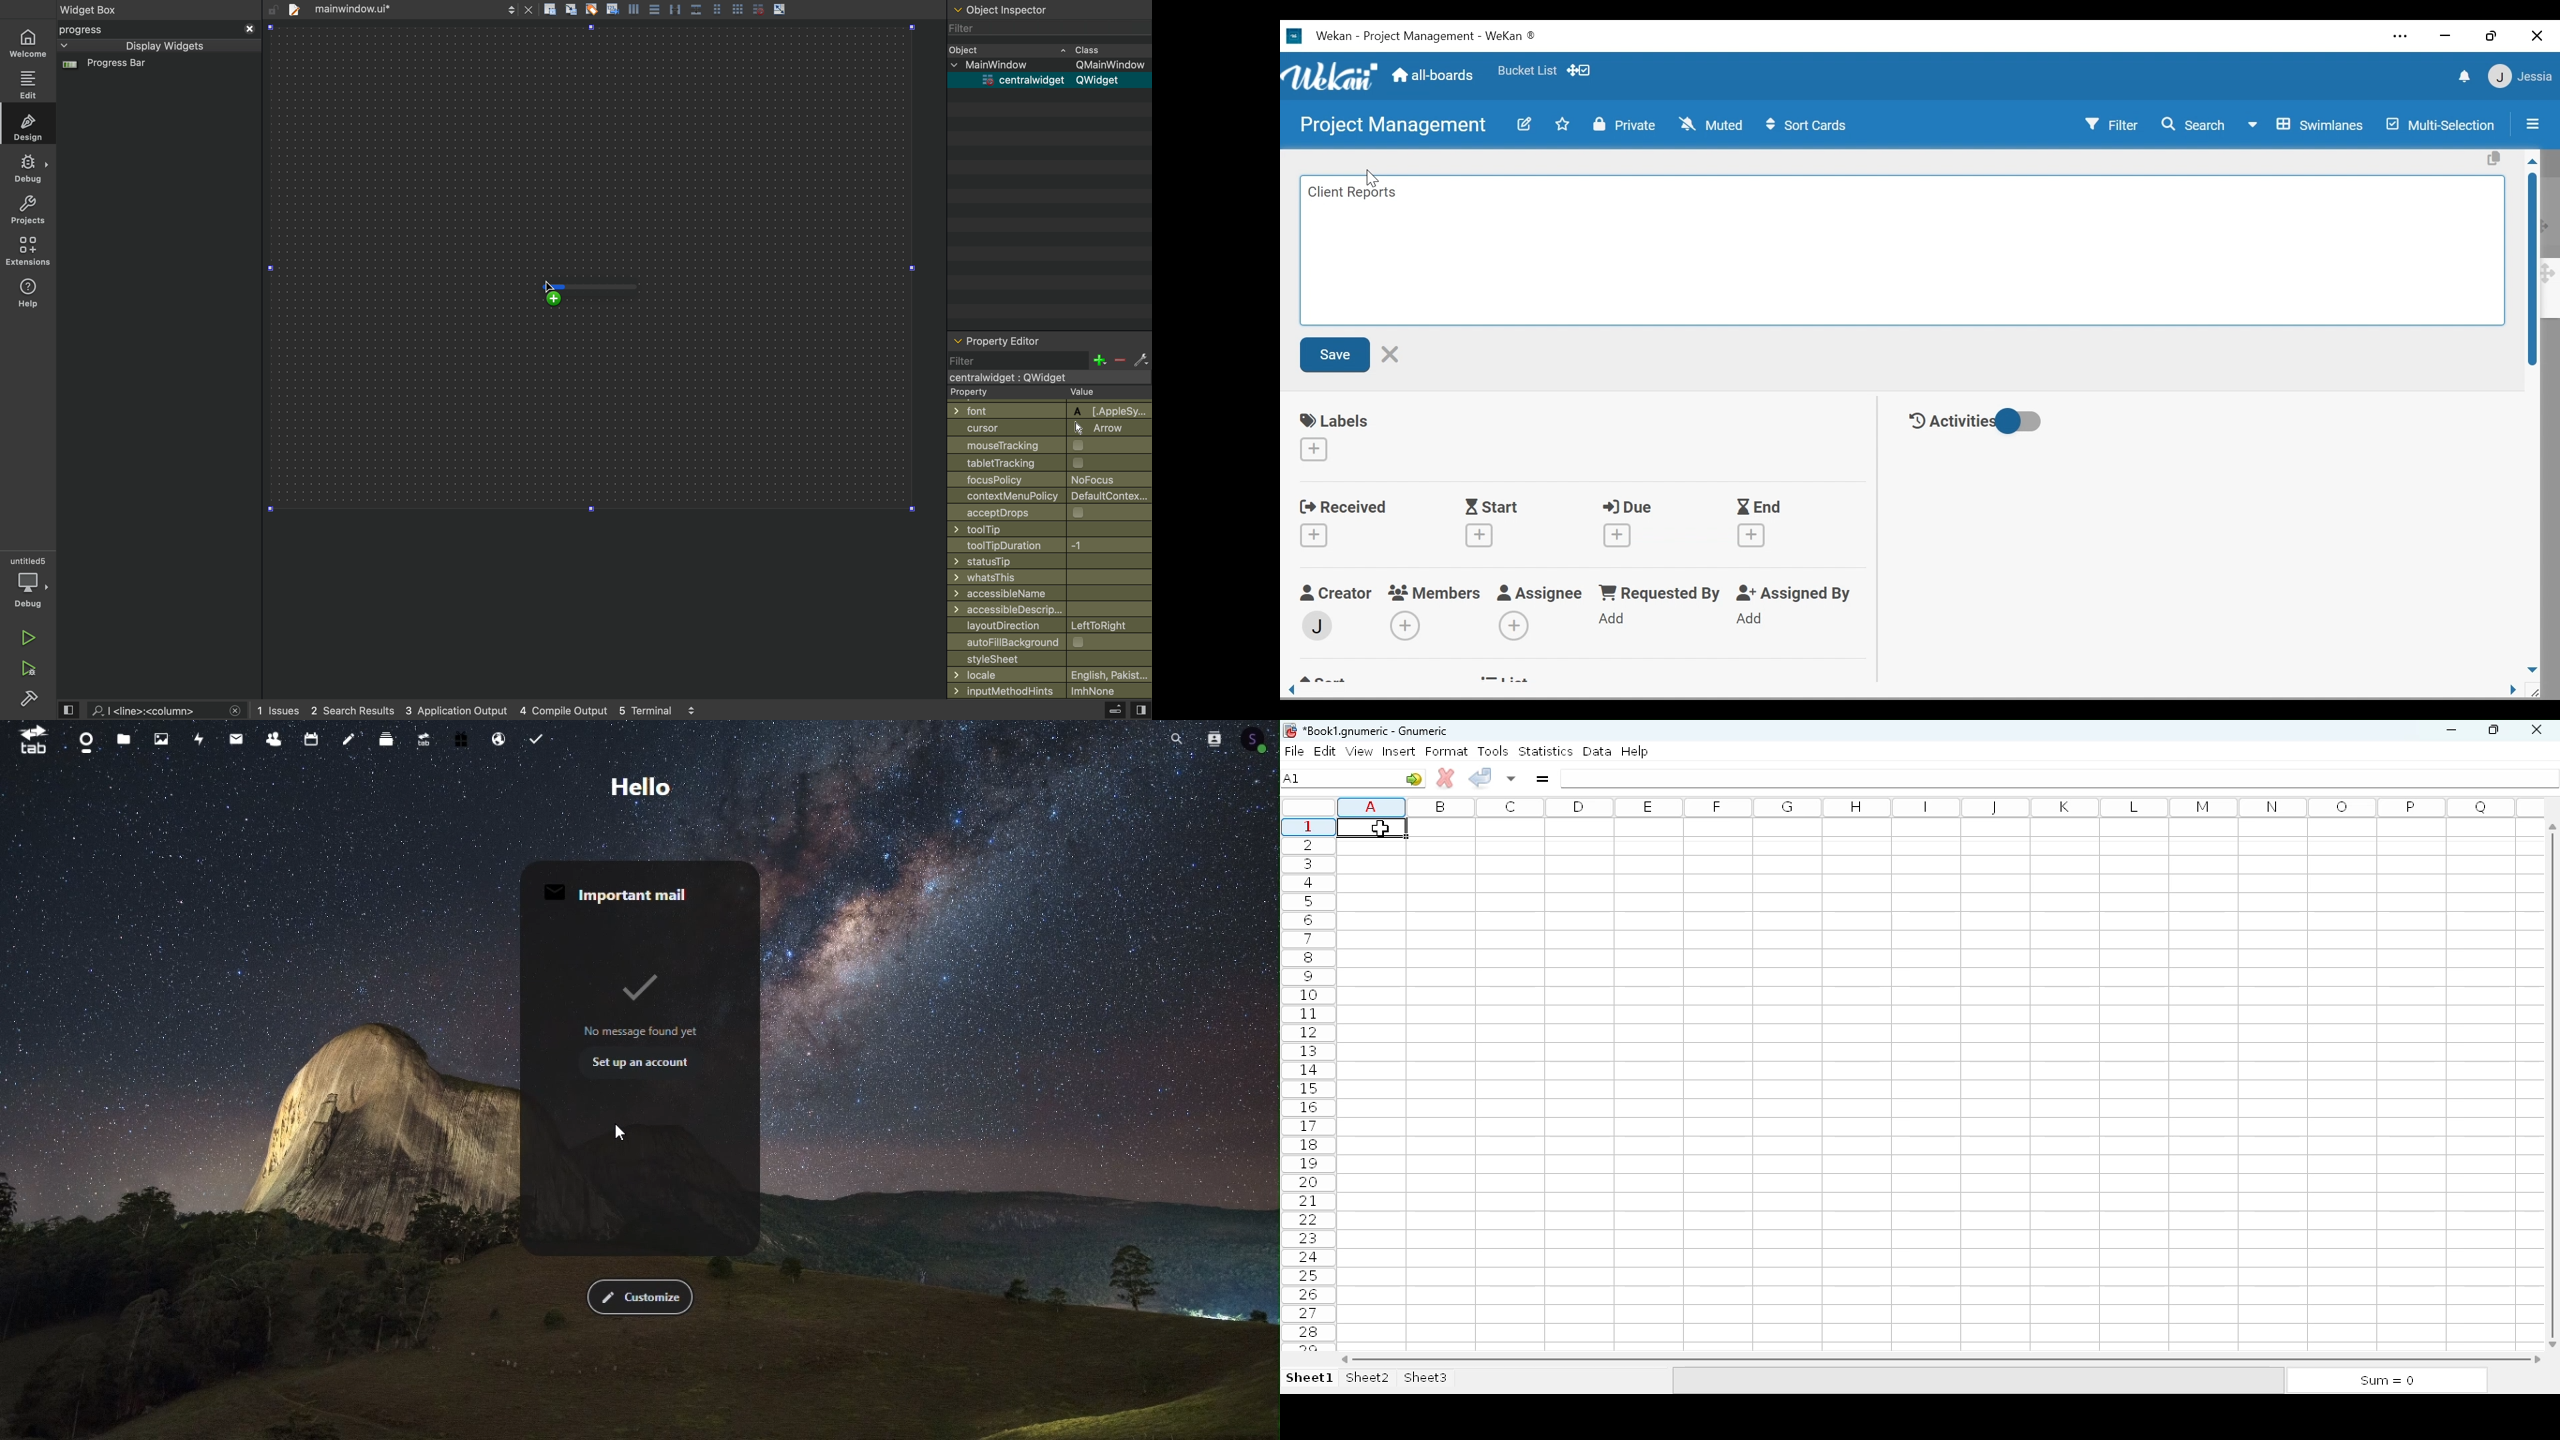  I want to click on formula bar, so click(2061, 778).